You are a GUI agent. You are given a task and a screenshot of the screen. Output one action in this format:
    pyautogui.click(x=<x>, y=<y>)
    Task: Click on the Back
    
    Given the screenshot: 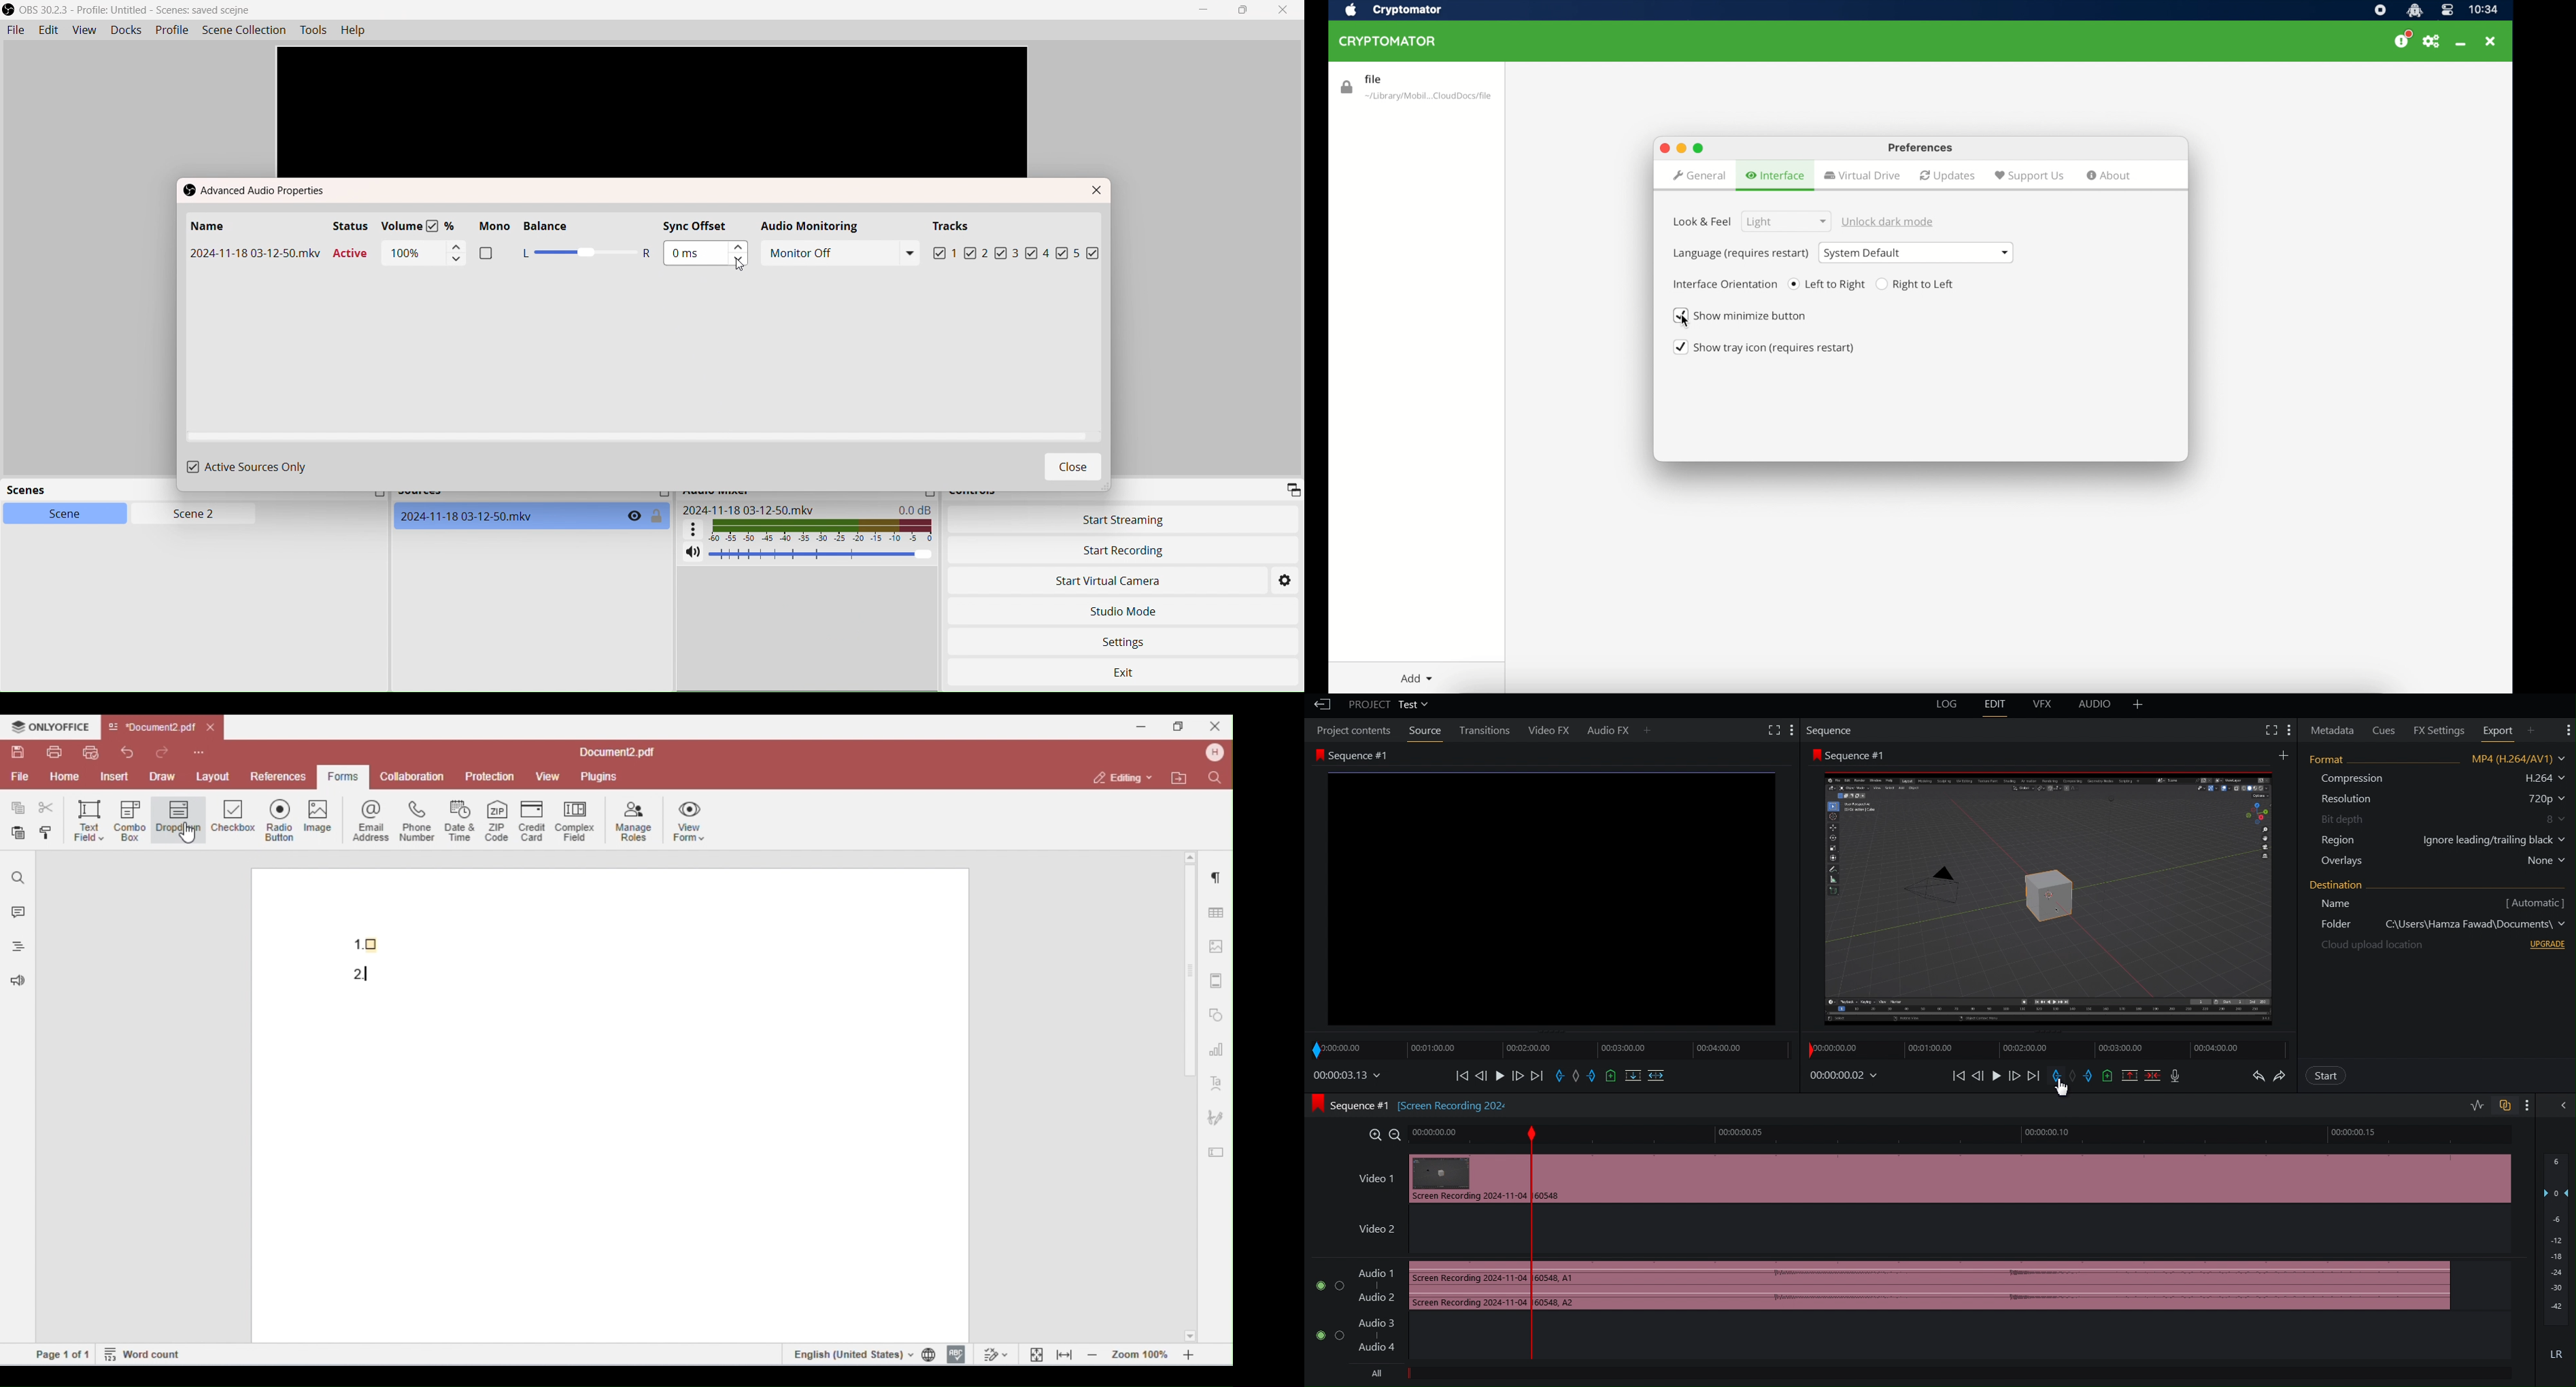 What is the action you would take?
    pyautogui.click(x=1320, y=705)
    